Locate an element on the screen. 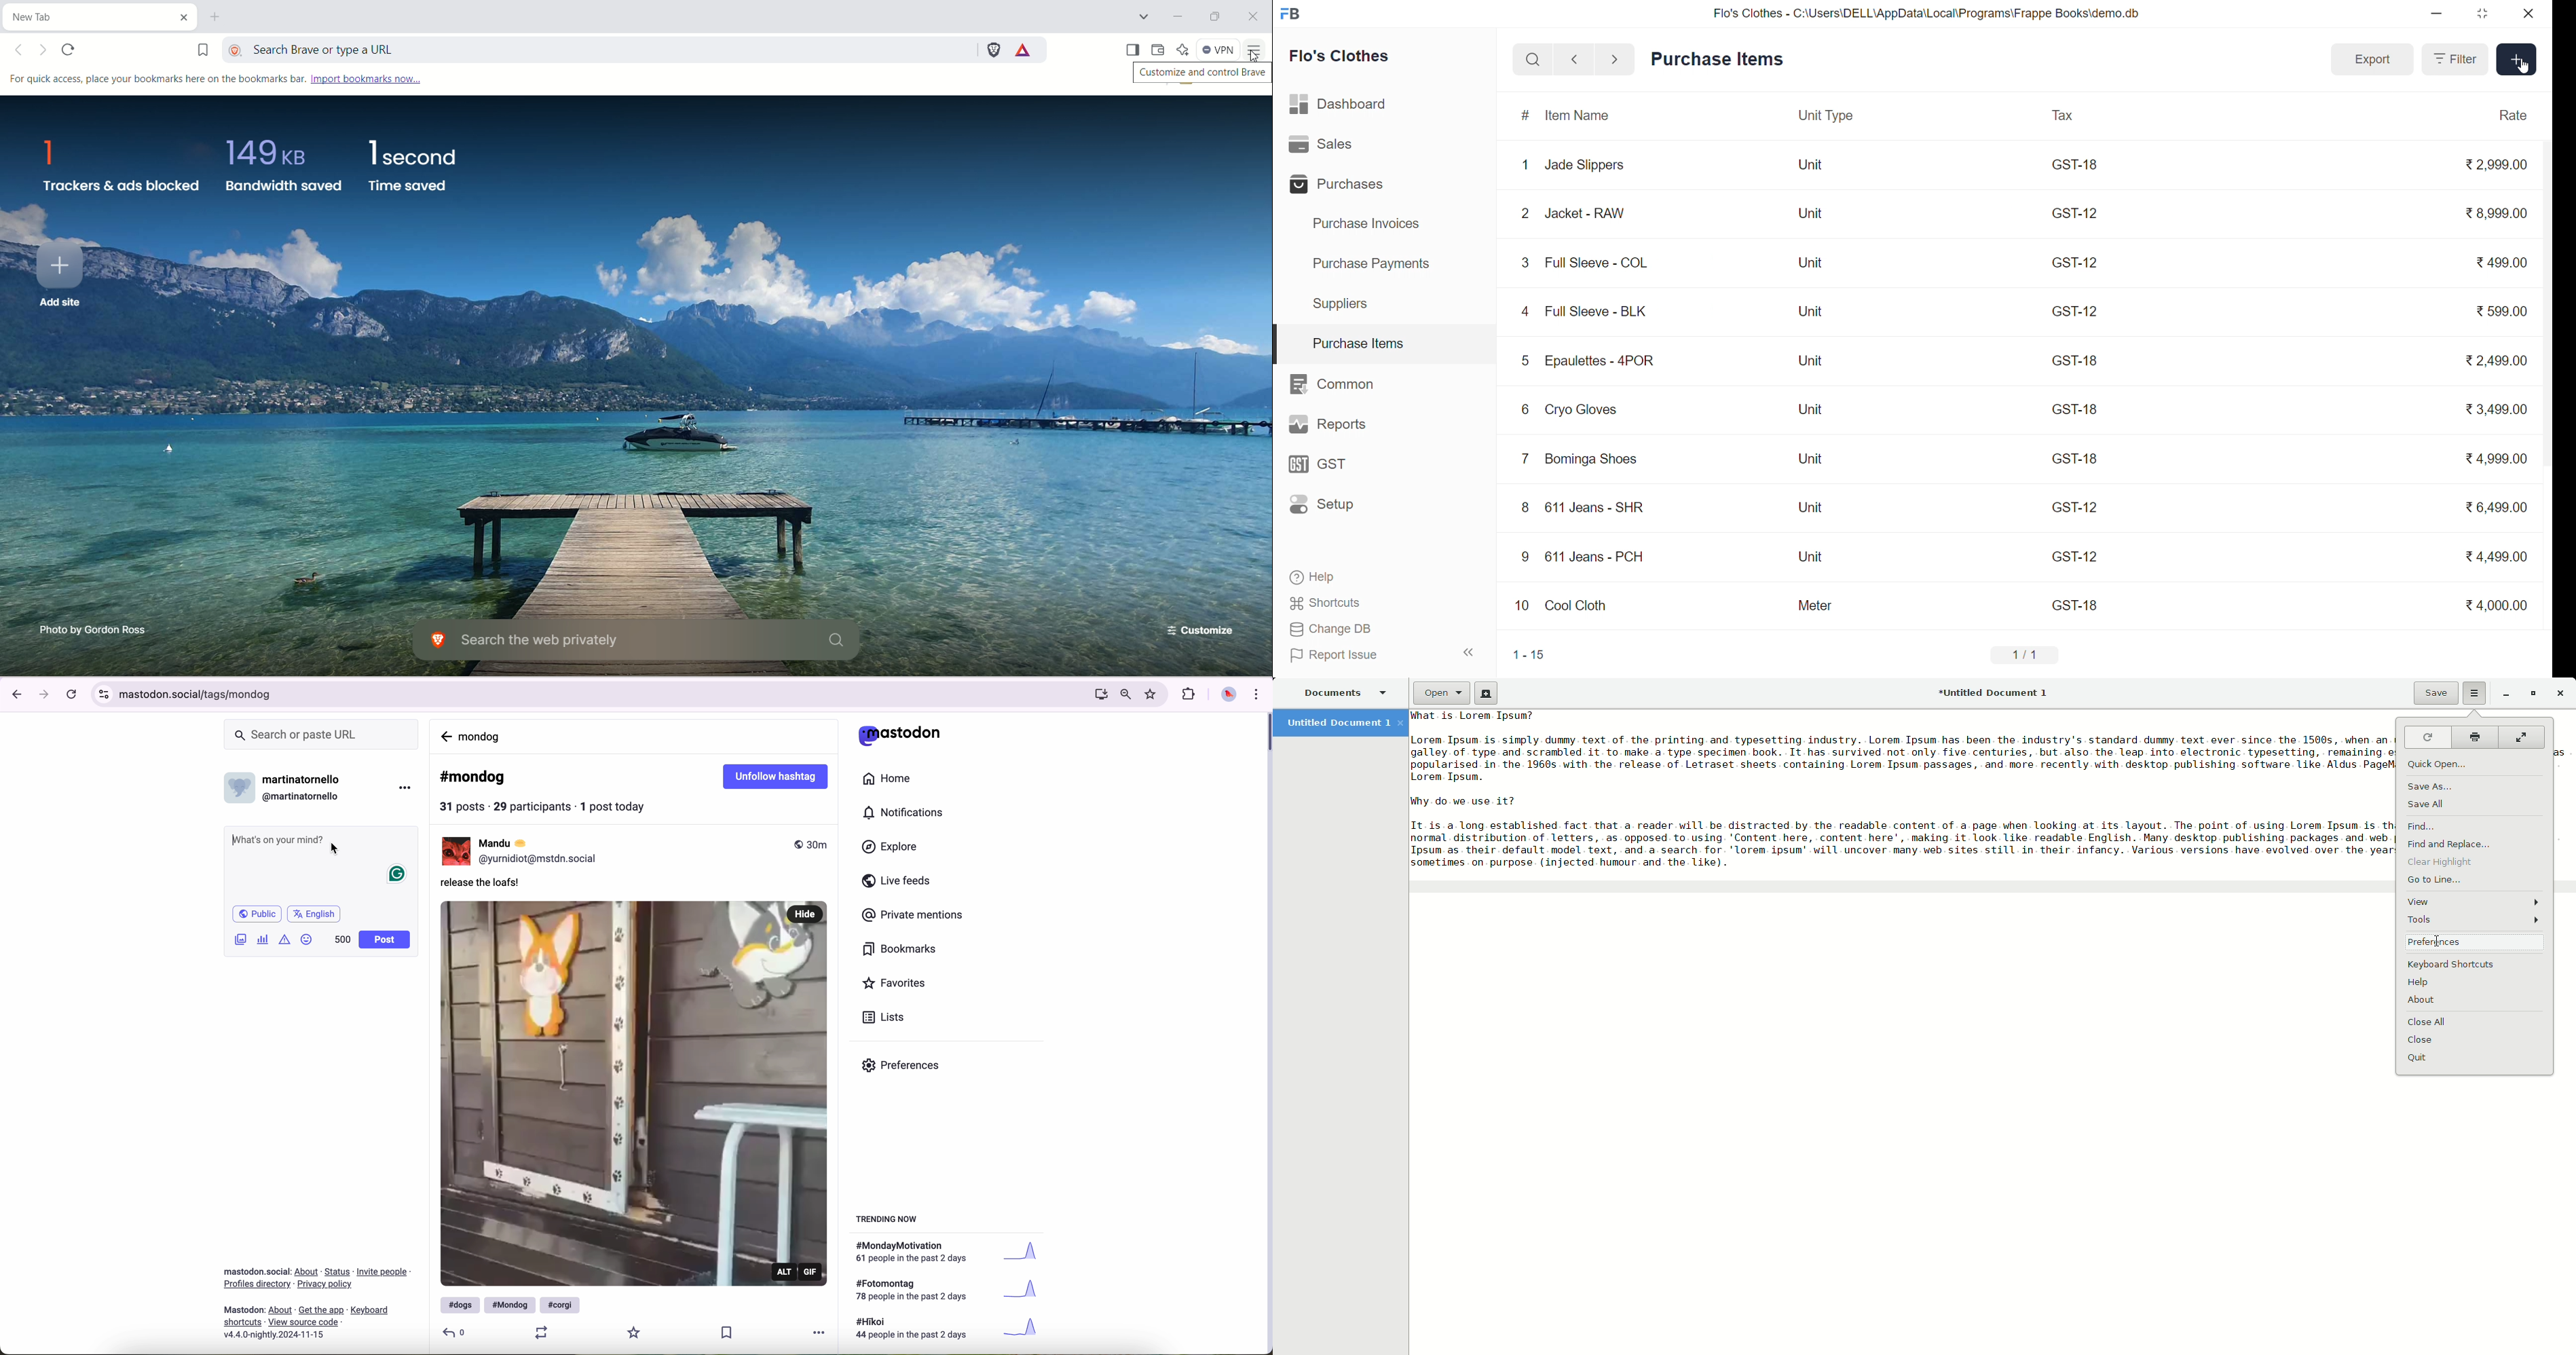 This screenshot has width=2576, height=1372. Save As is located at coordinates (2431, 787).